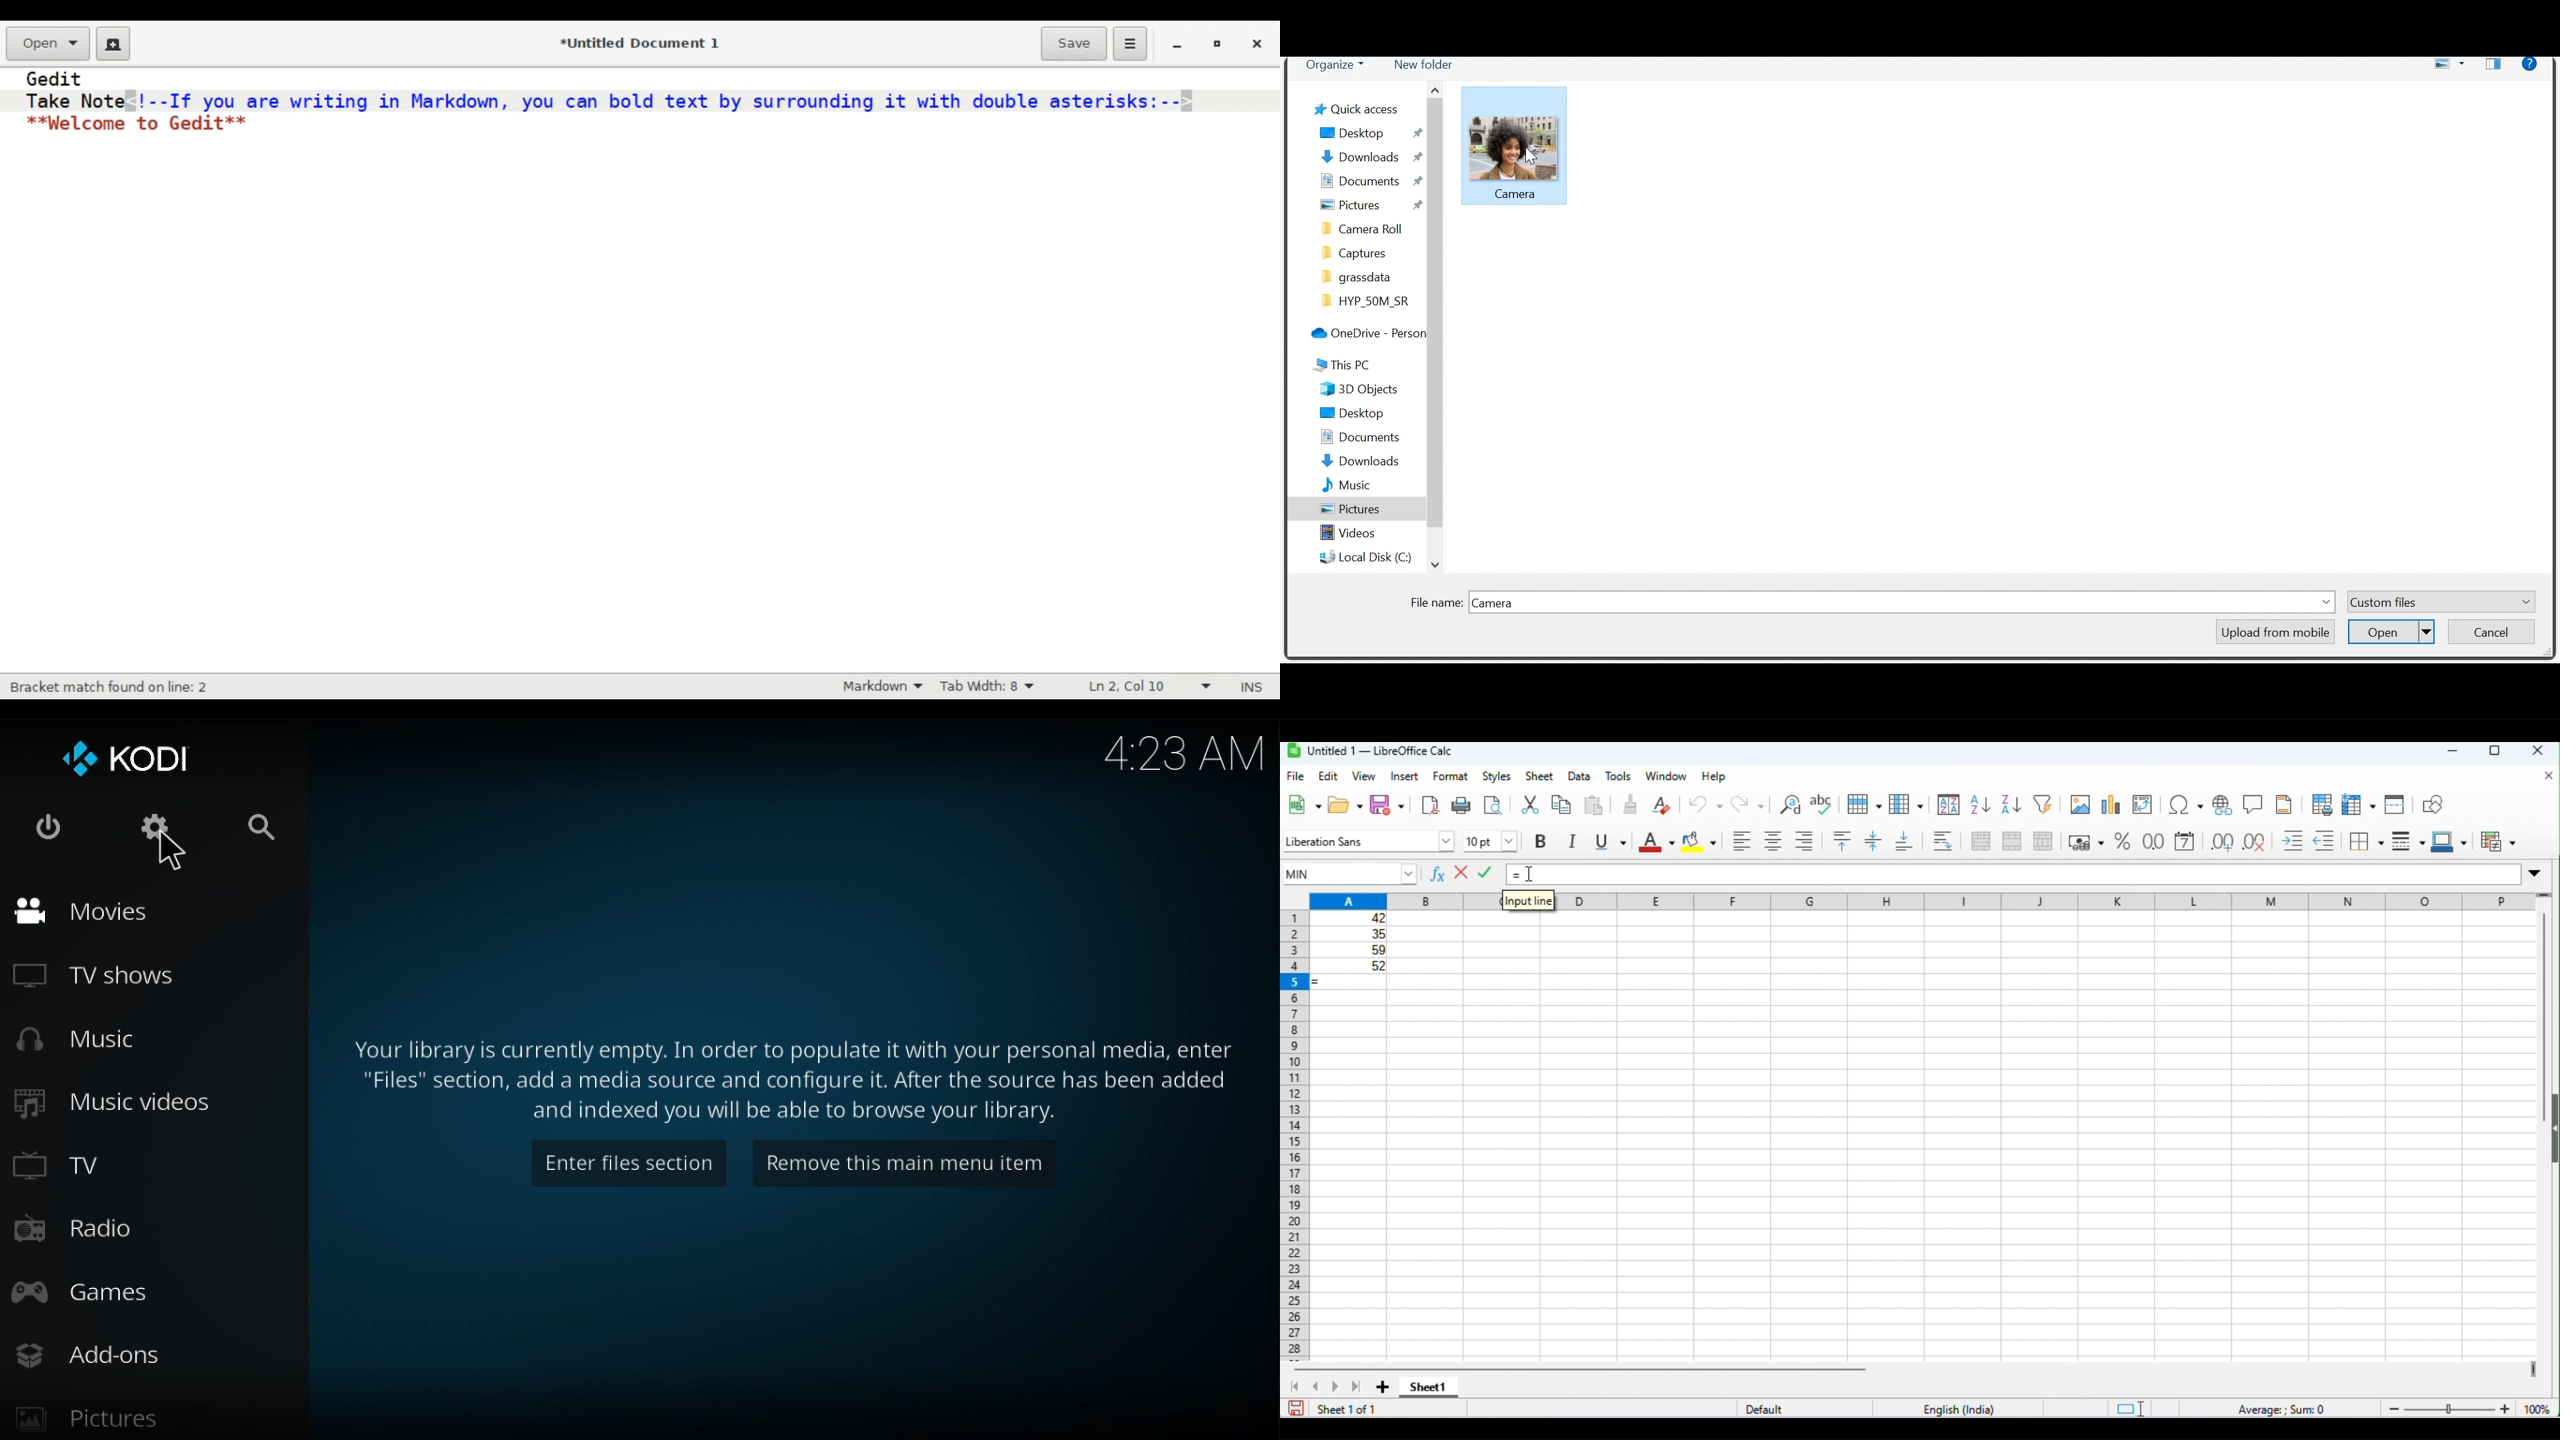 This screenshot has width=2576, height=1456. Describe the element at coordinates (1333, 66) in the screenshot. I see `Organize` at that location.